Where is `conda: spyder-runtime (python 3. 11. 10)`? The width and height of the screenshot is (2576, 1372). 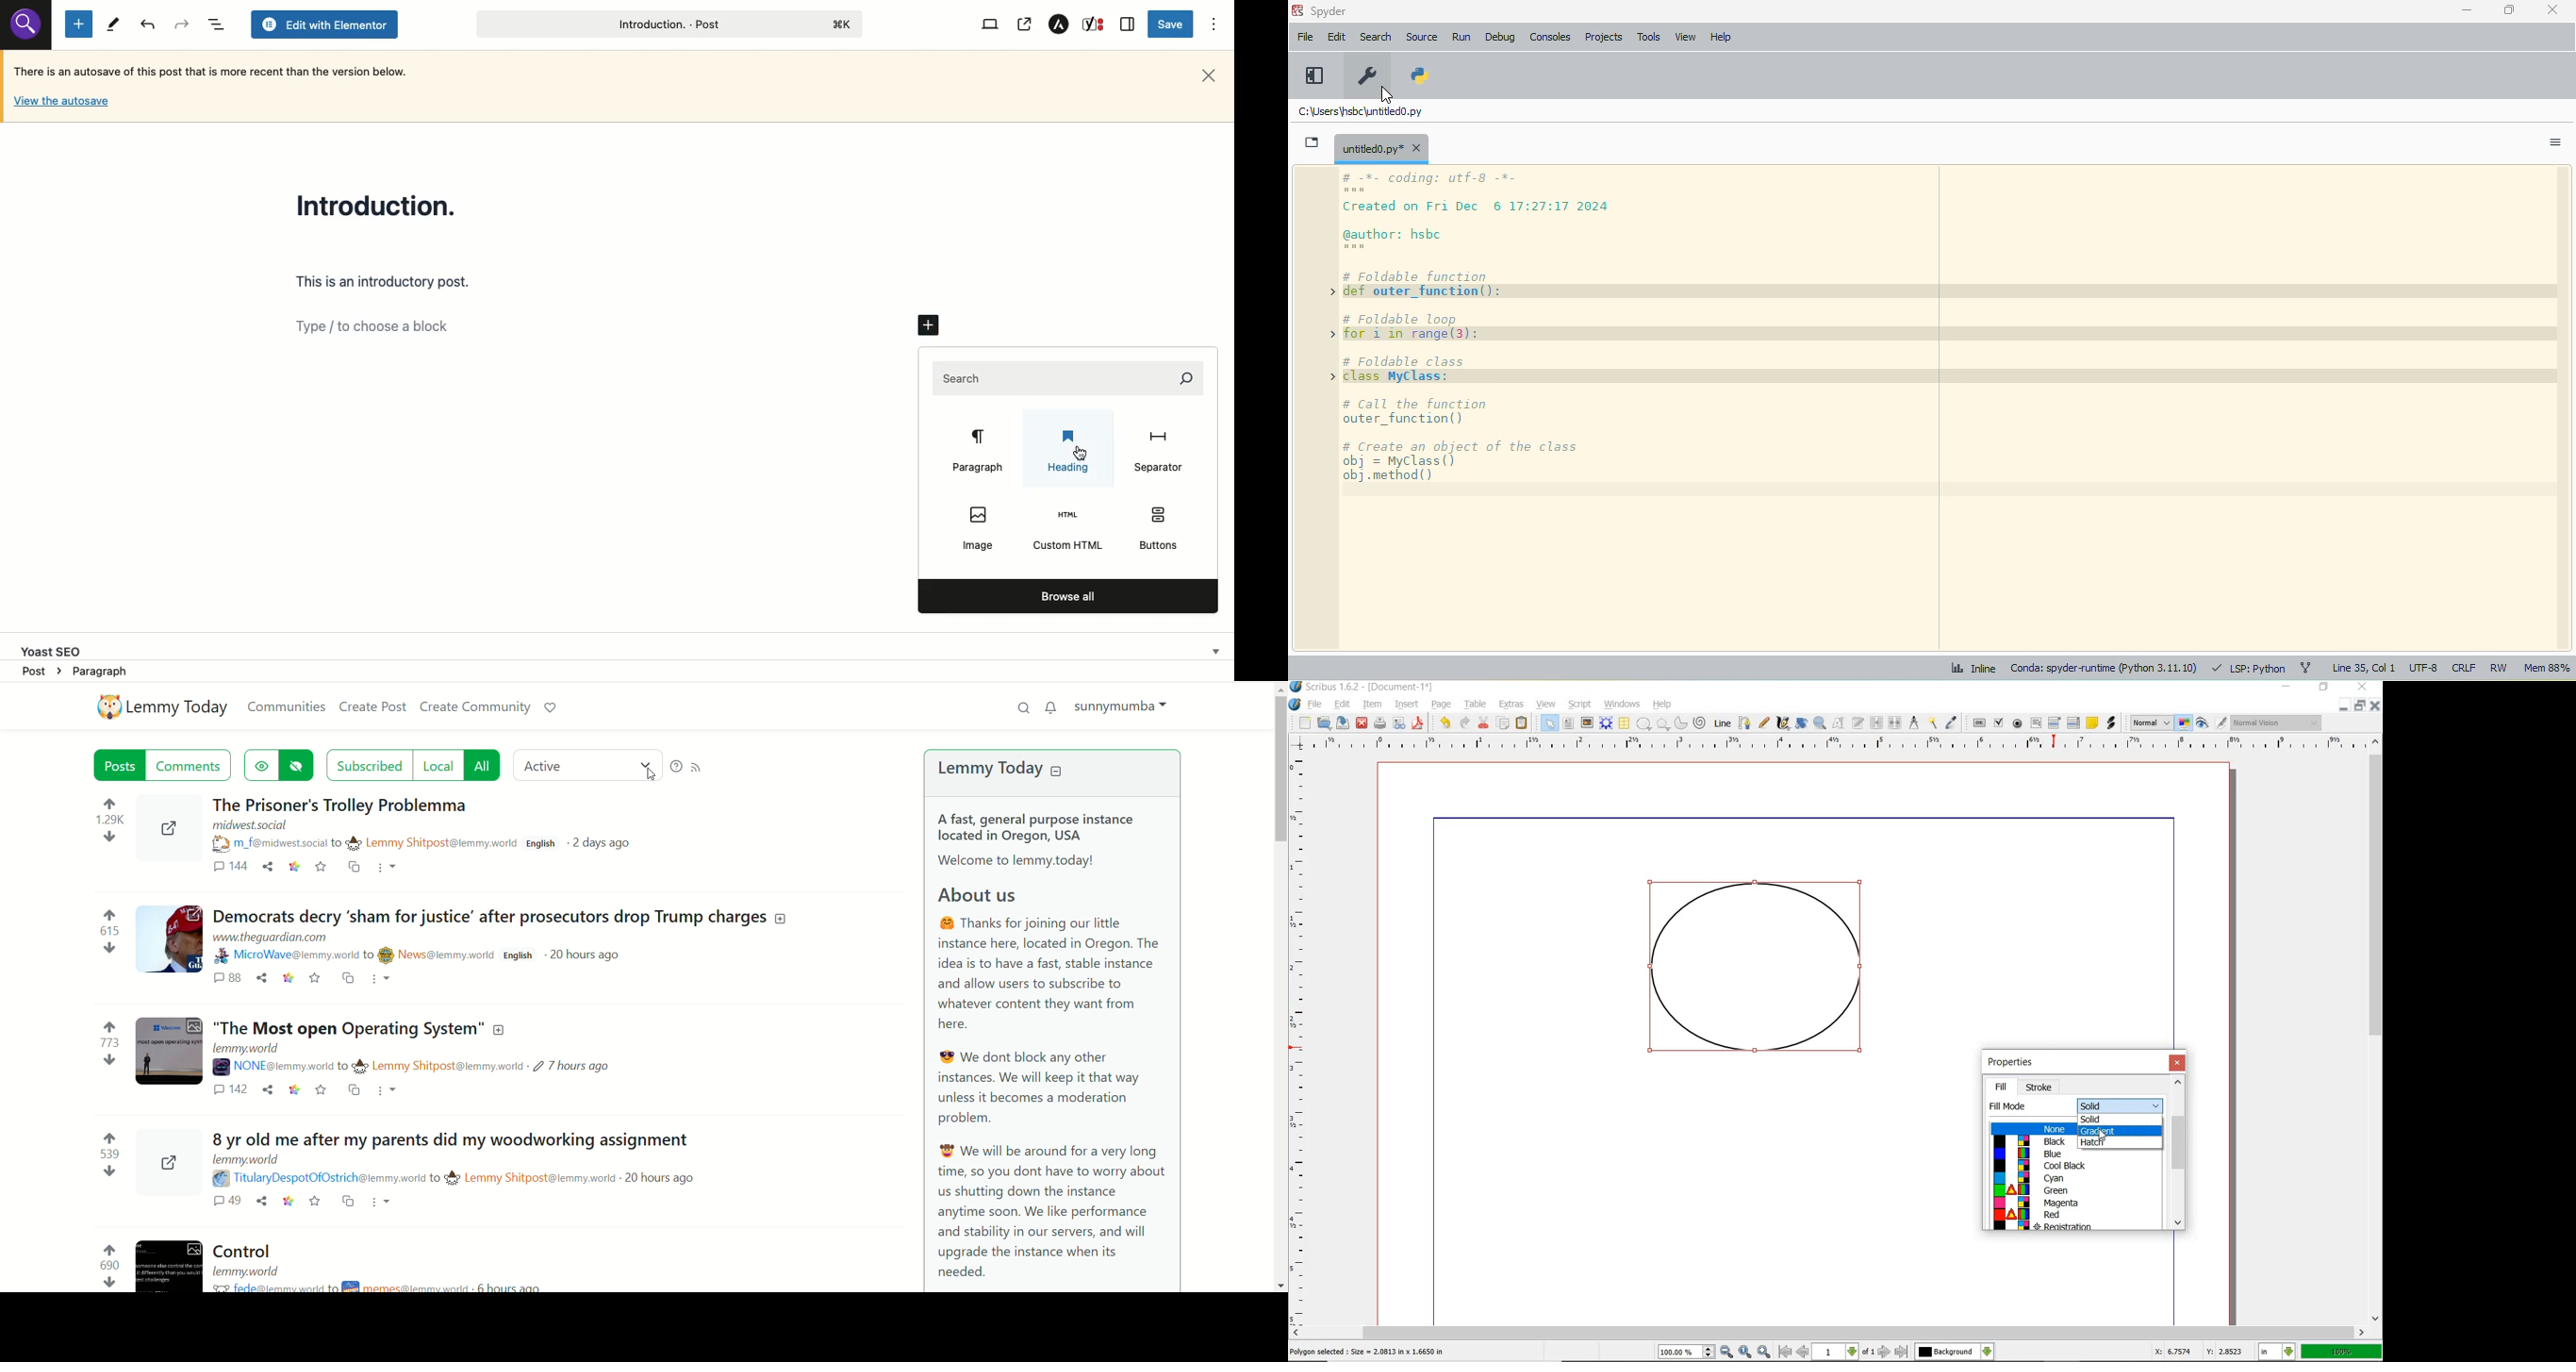
conda: spyder-runtime (python 3. 11. 10) is located at coordinates (2103, 670).